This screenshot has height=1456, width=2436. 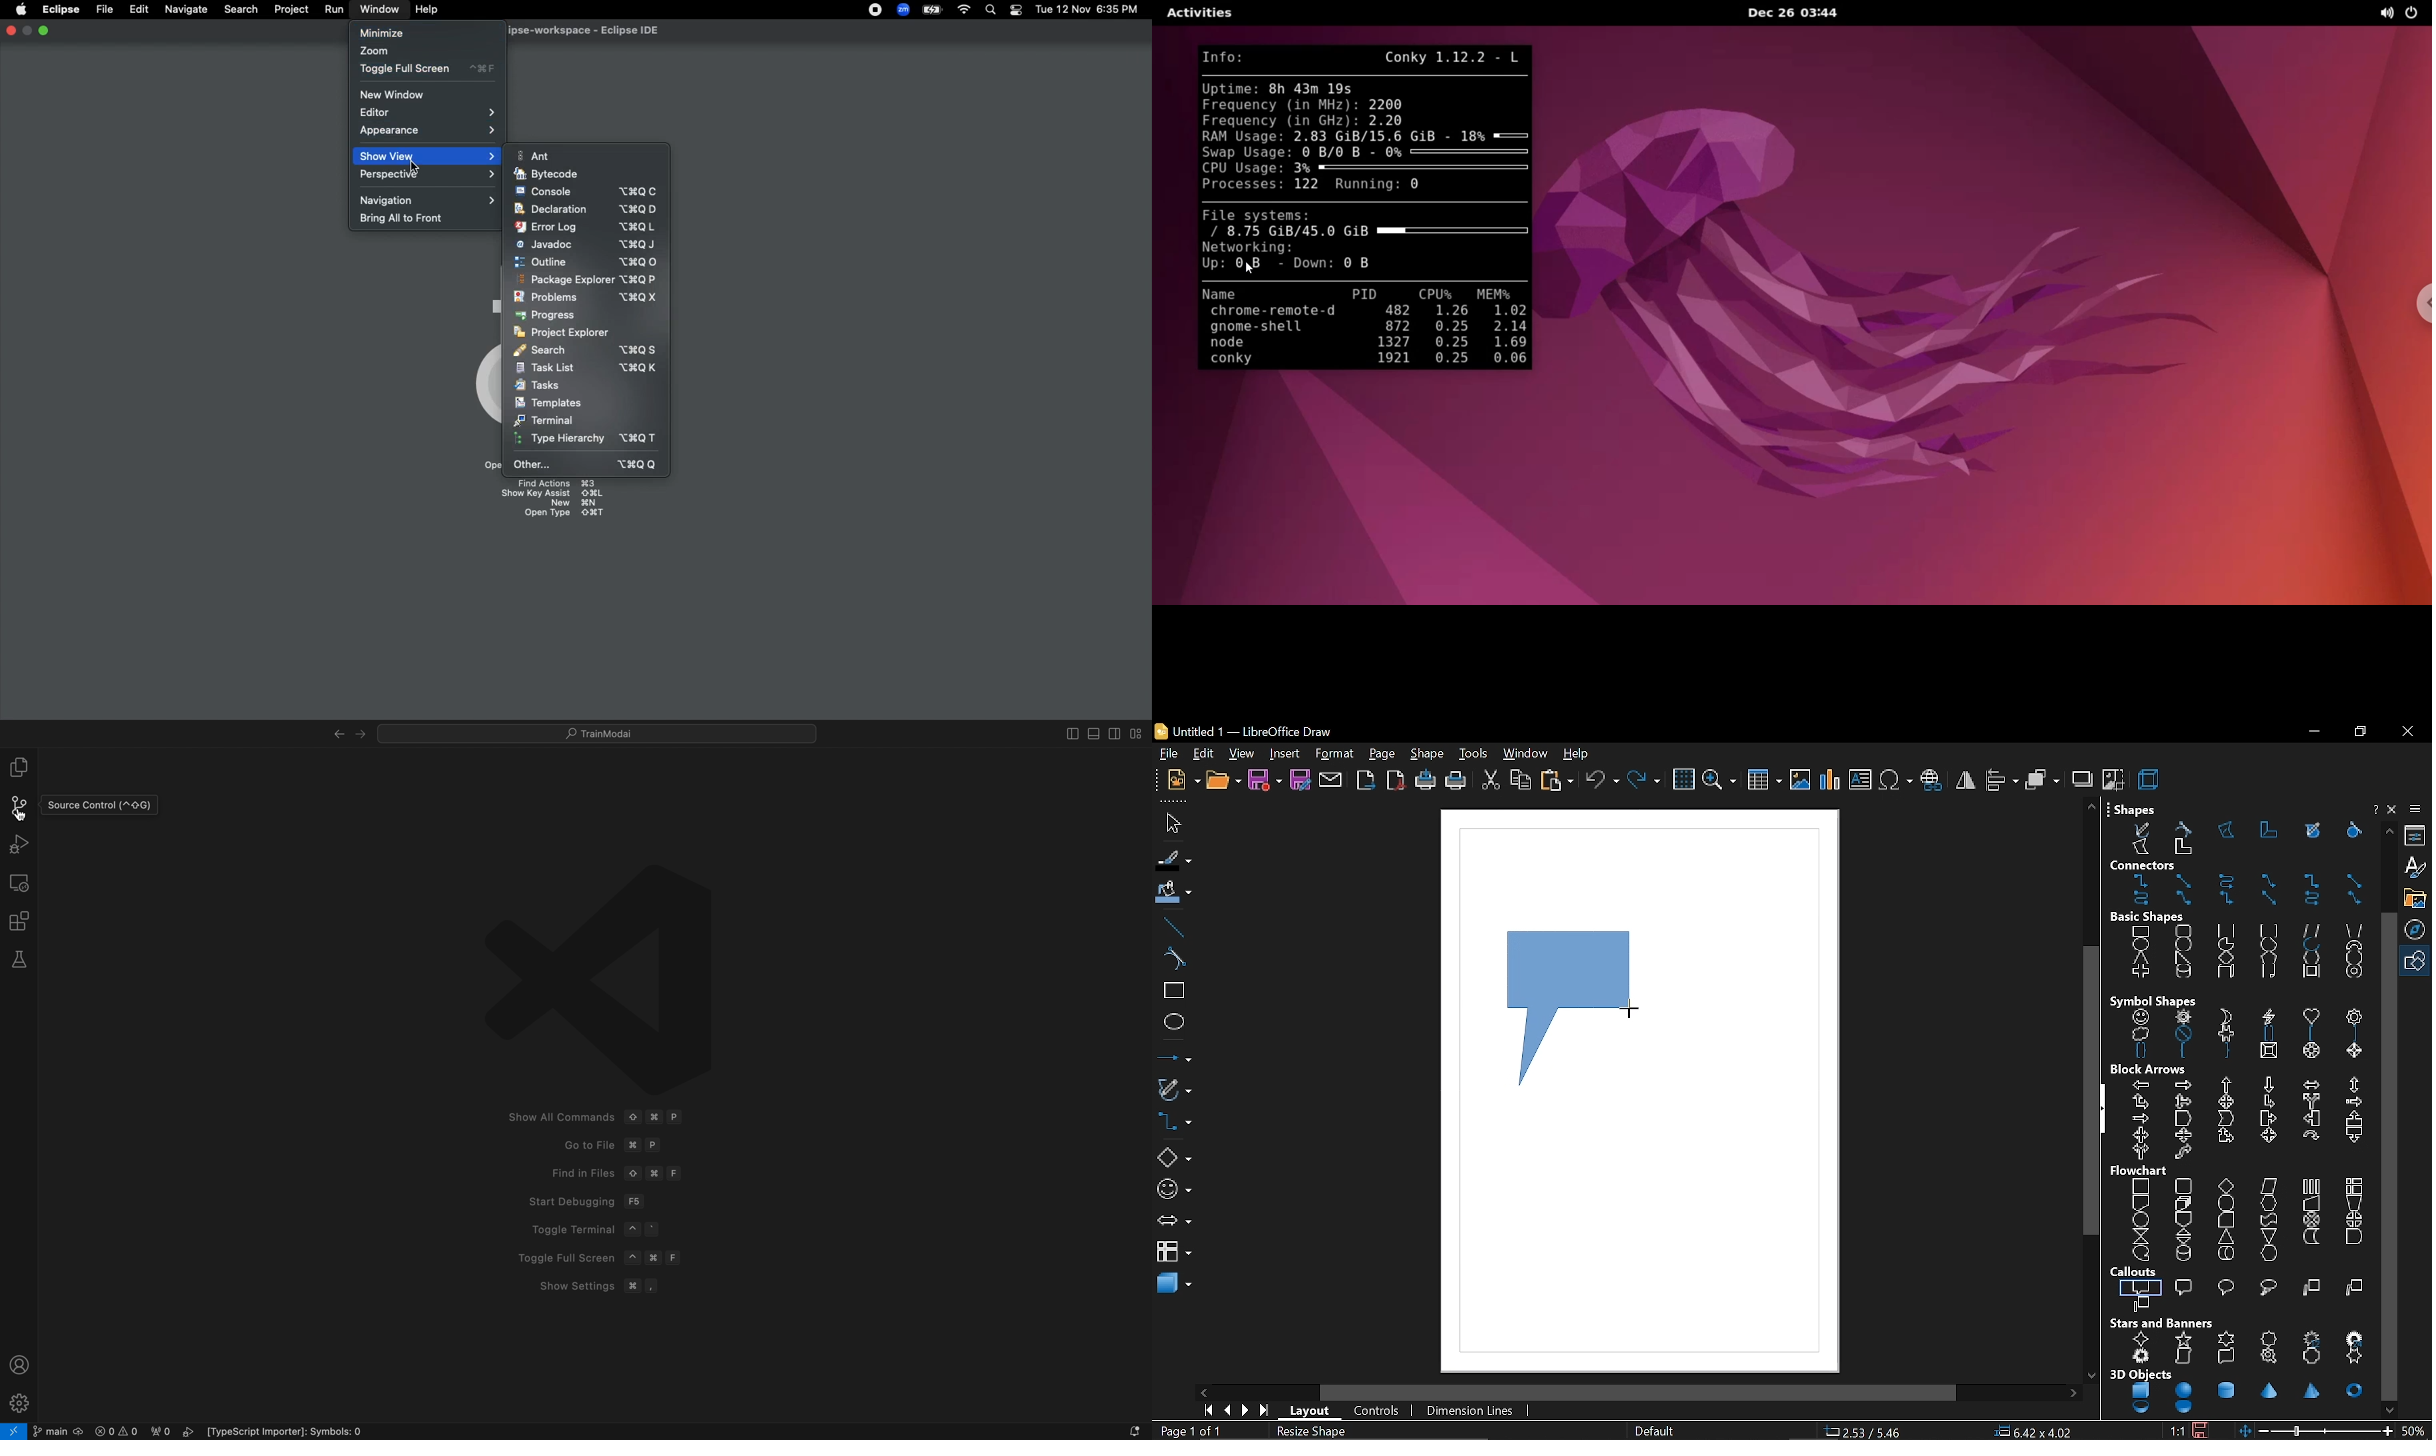 What do you see at coordinates (1426, 782) in the screenshot?
I see `print directly` at bounding box center [1426, 782].